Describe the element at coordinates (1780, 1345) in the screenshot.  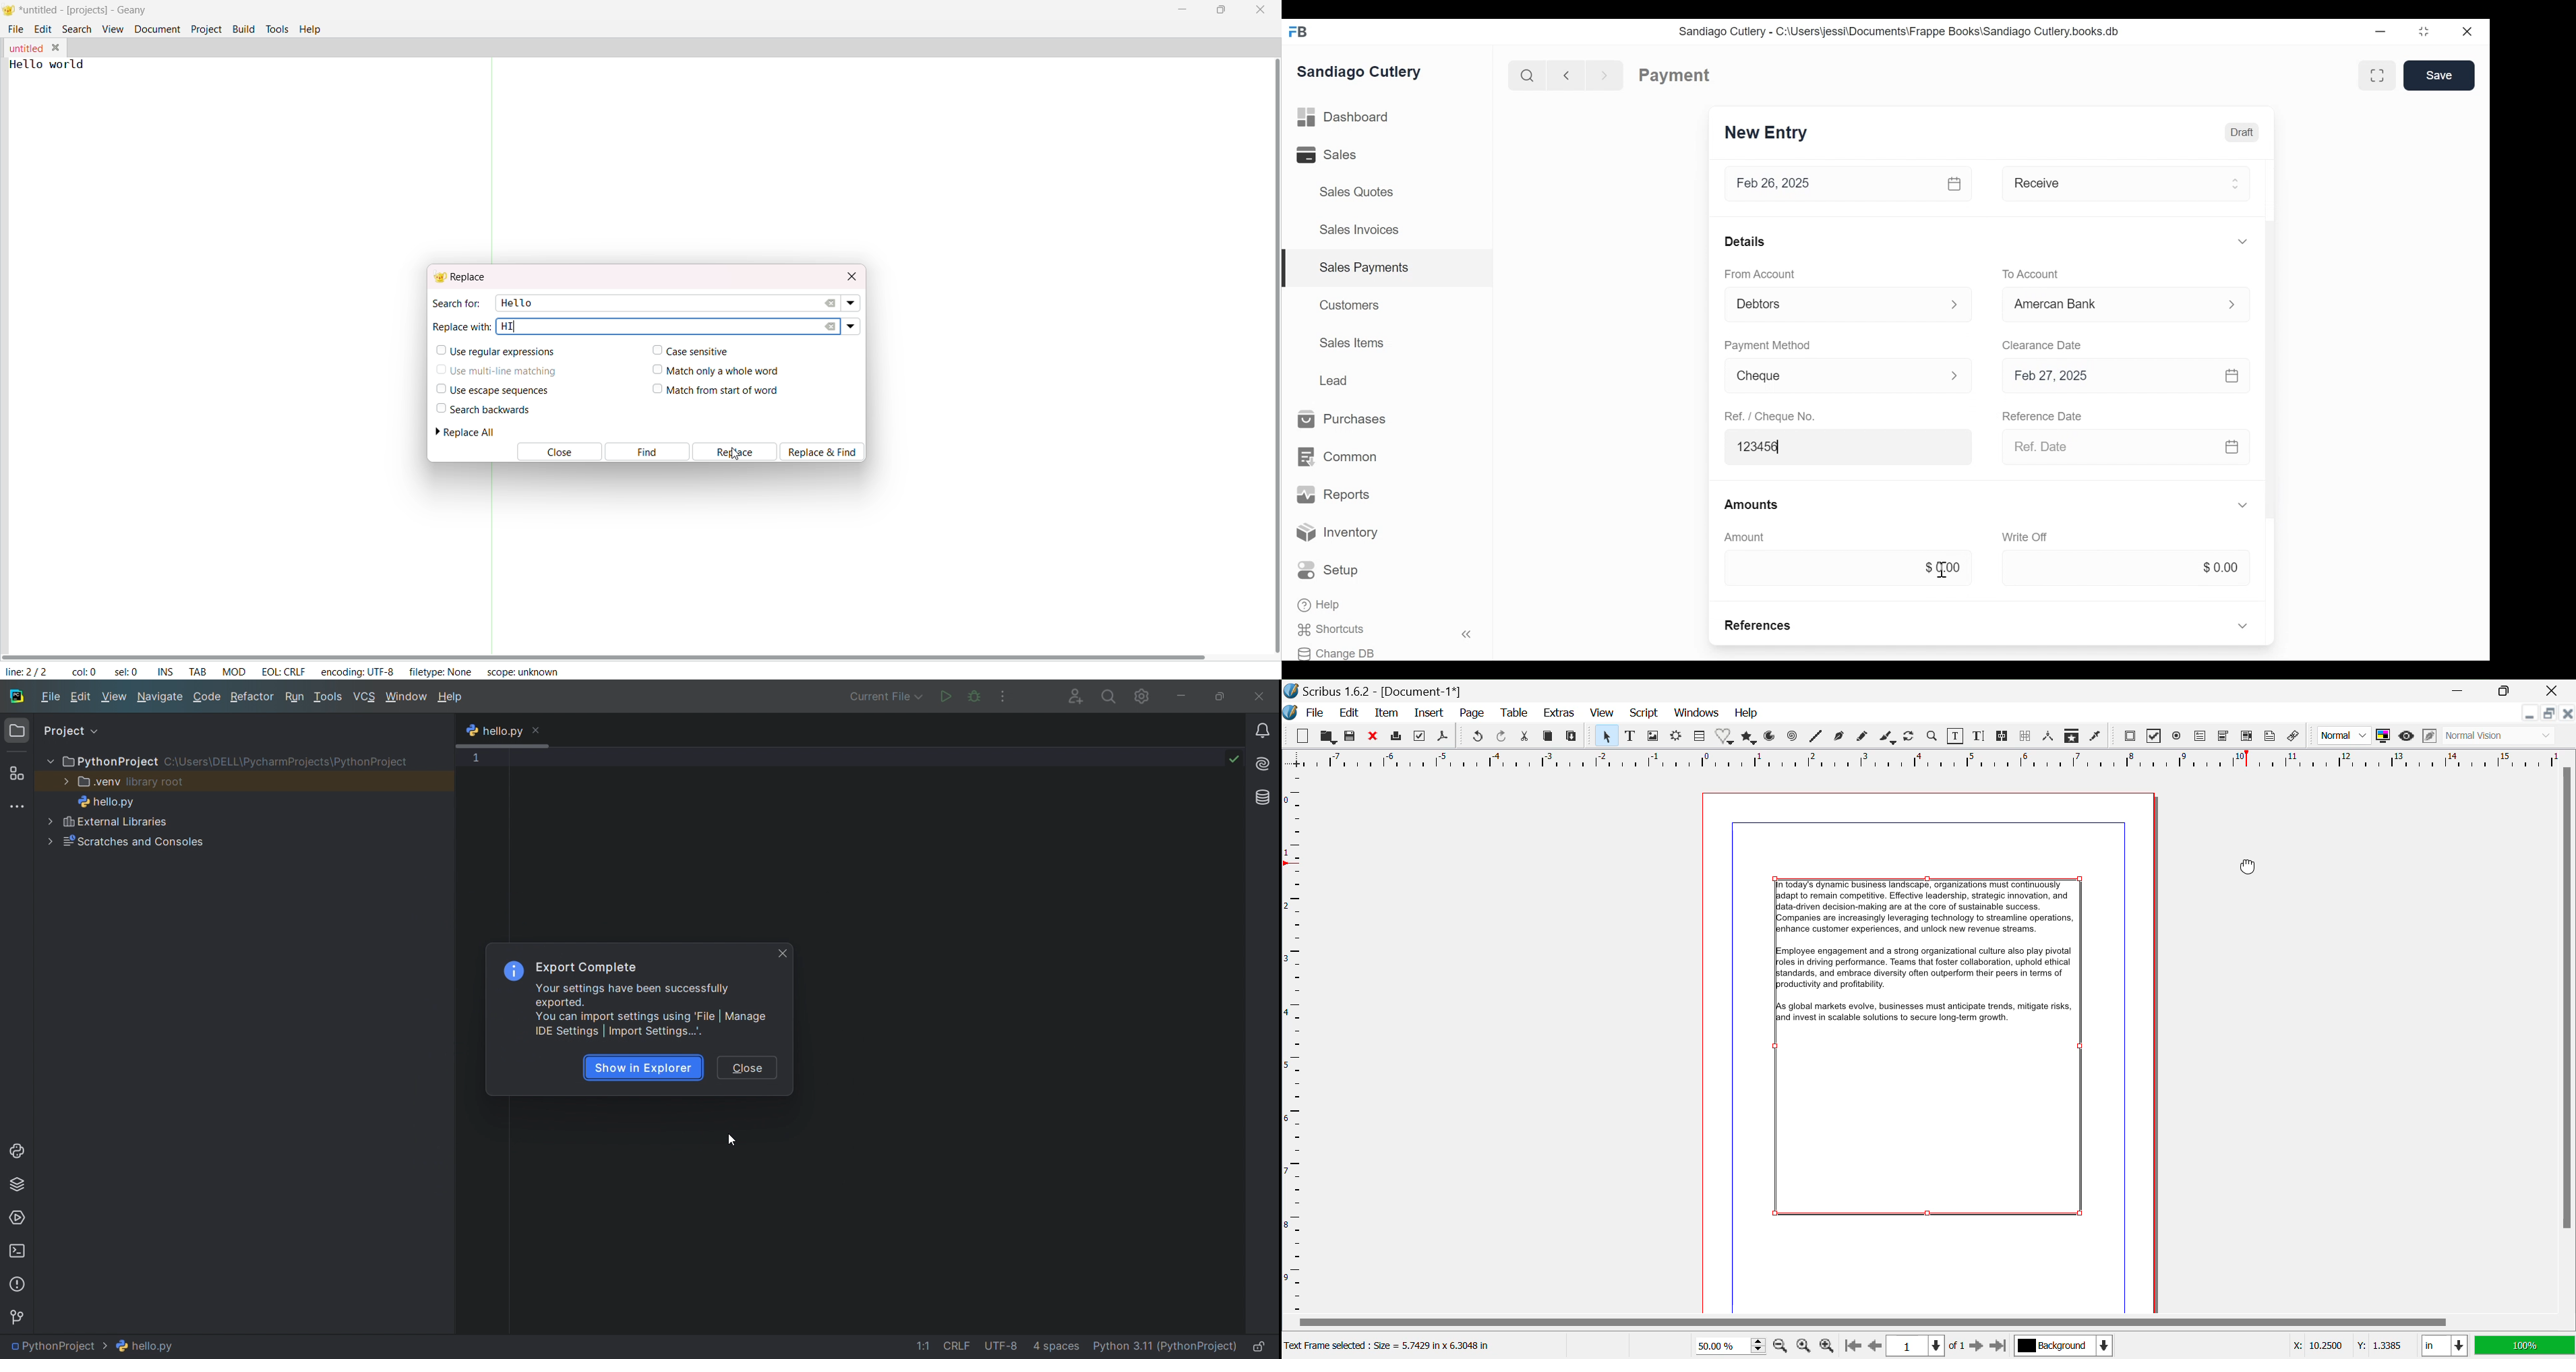
I see `Zoom Out` at that location.